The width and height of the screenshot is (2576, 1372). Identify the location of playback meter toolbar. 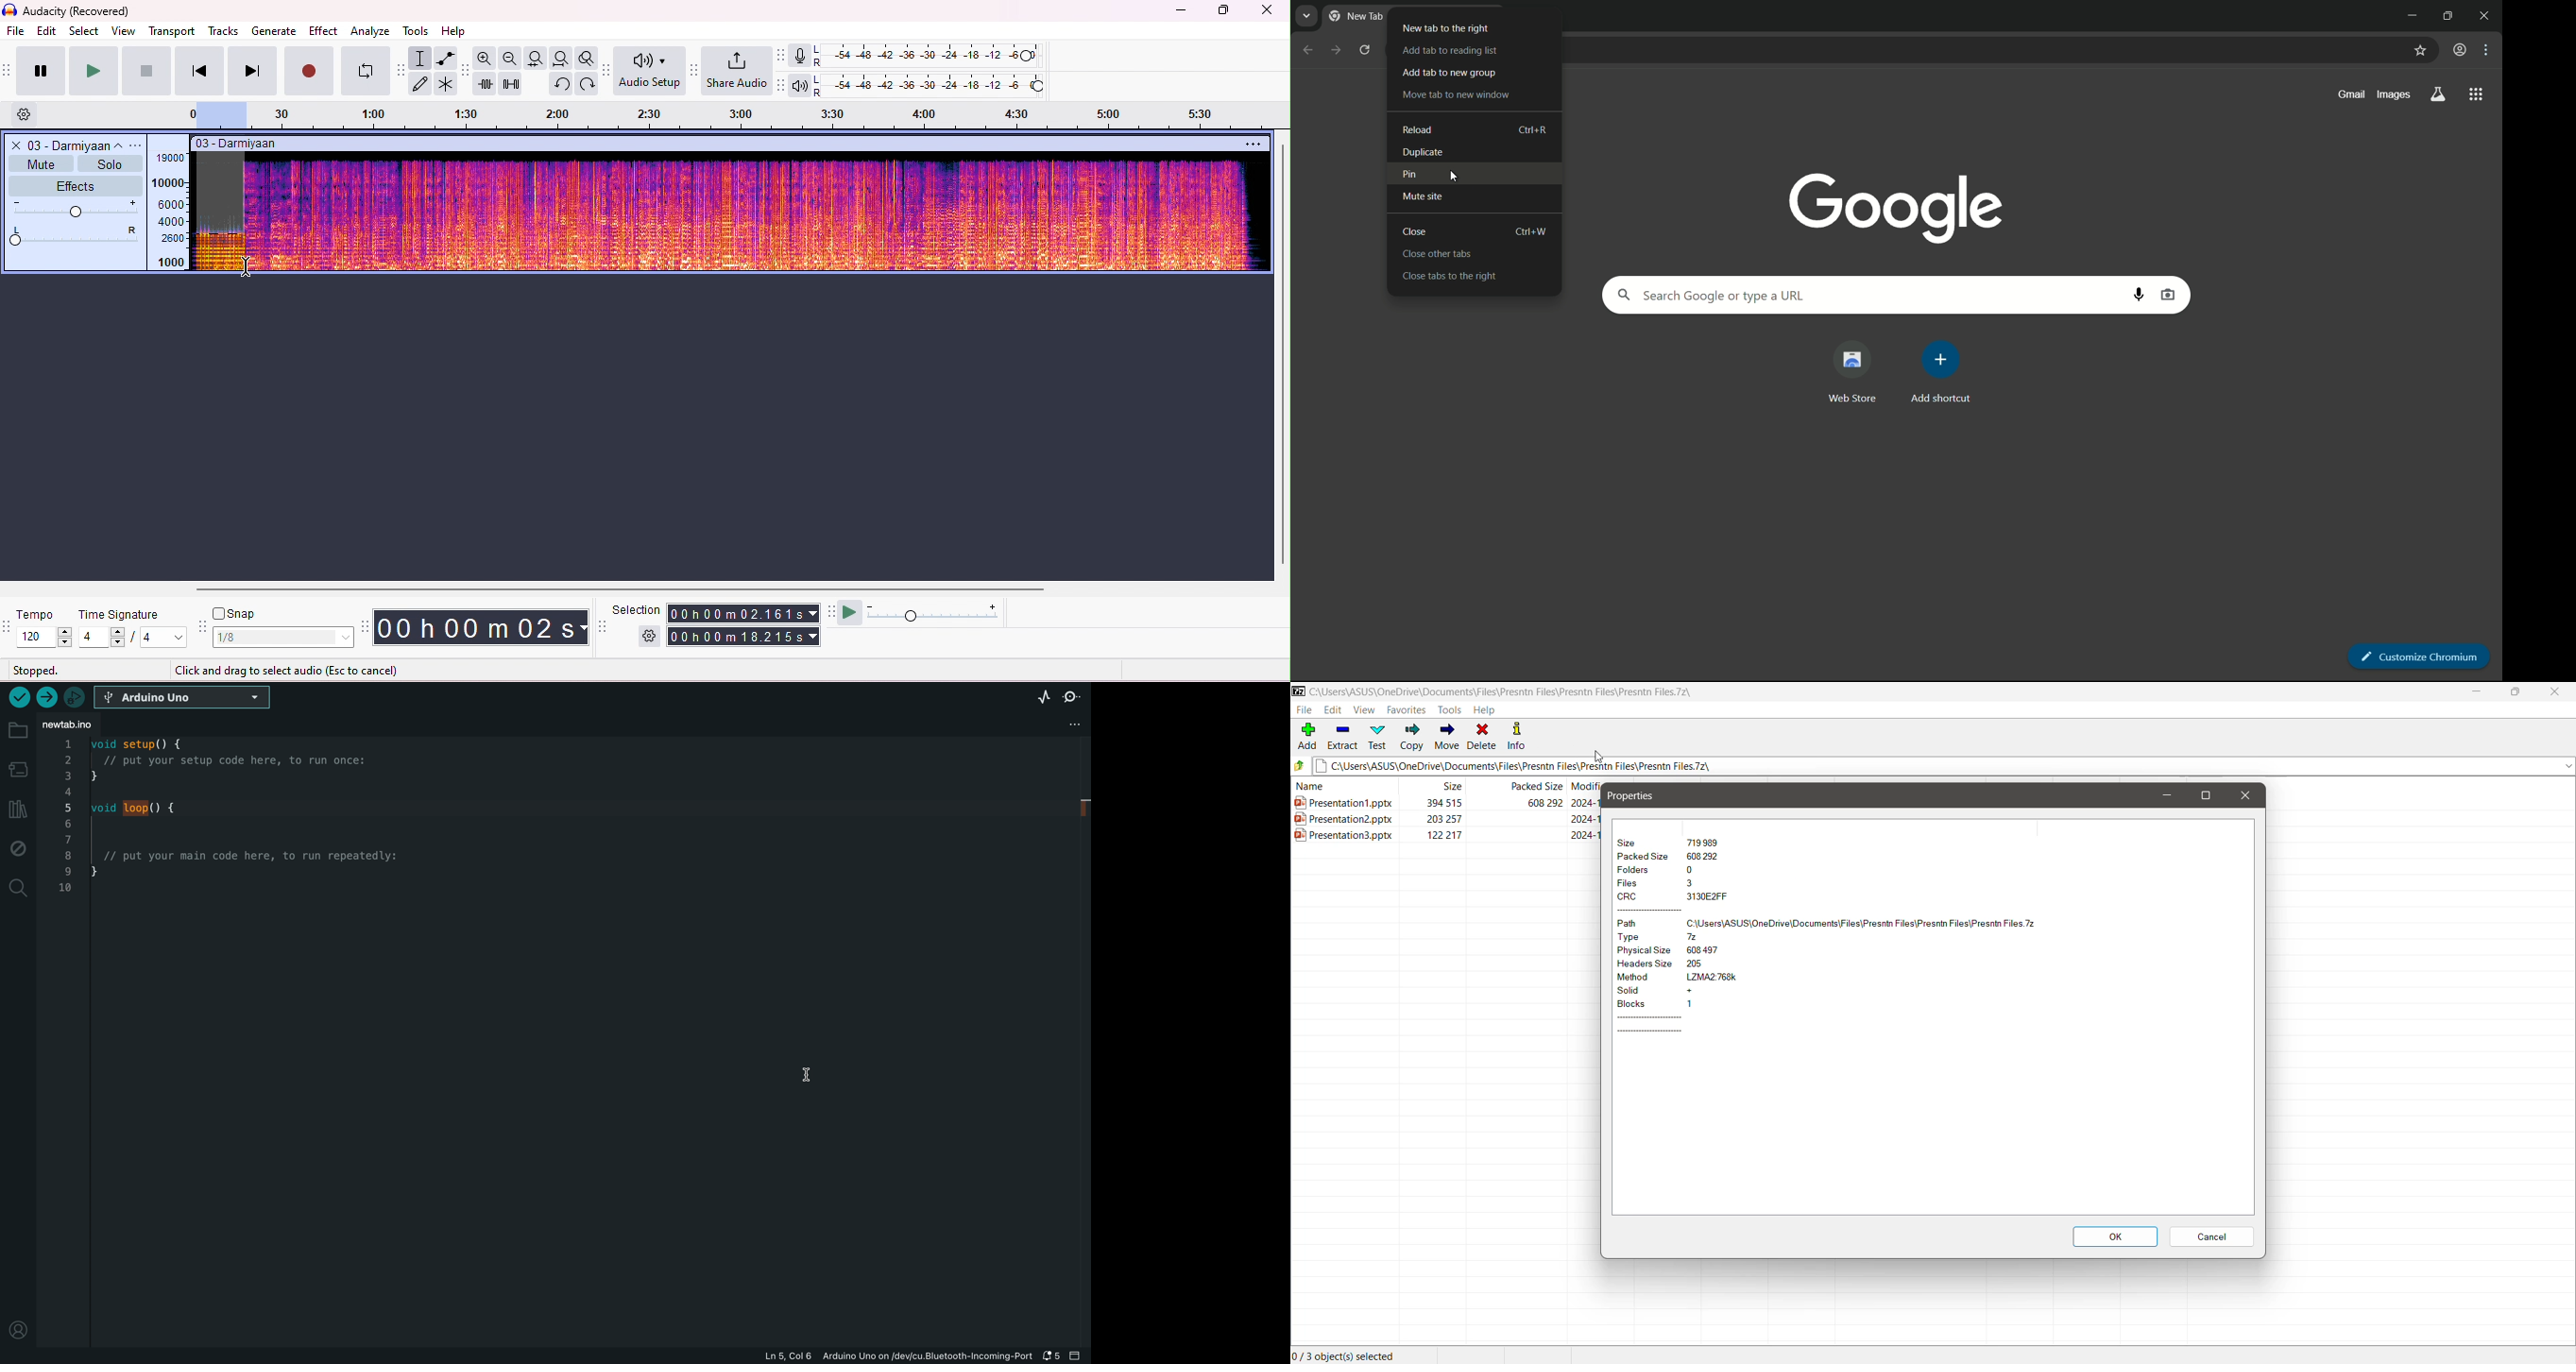
(784, 85).